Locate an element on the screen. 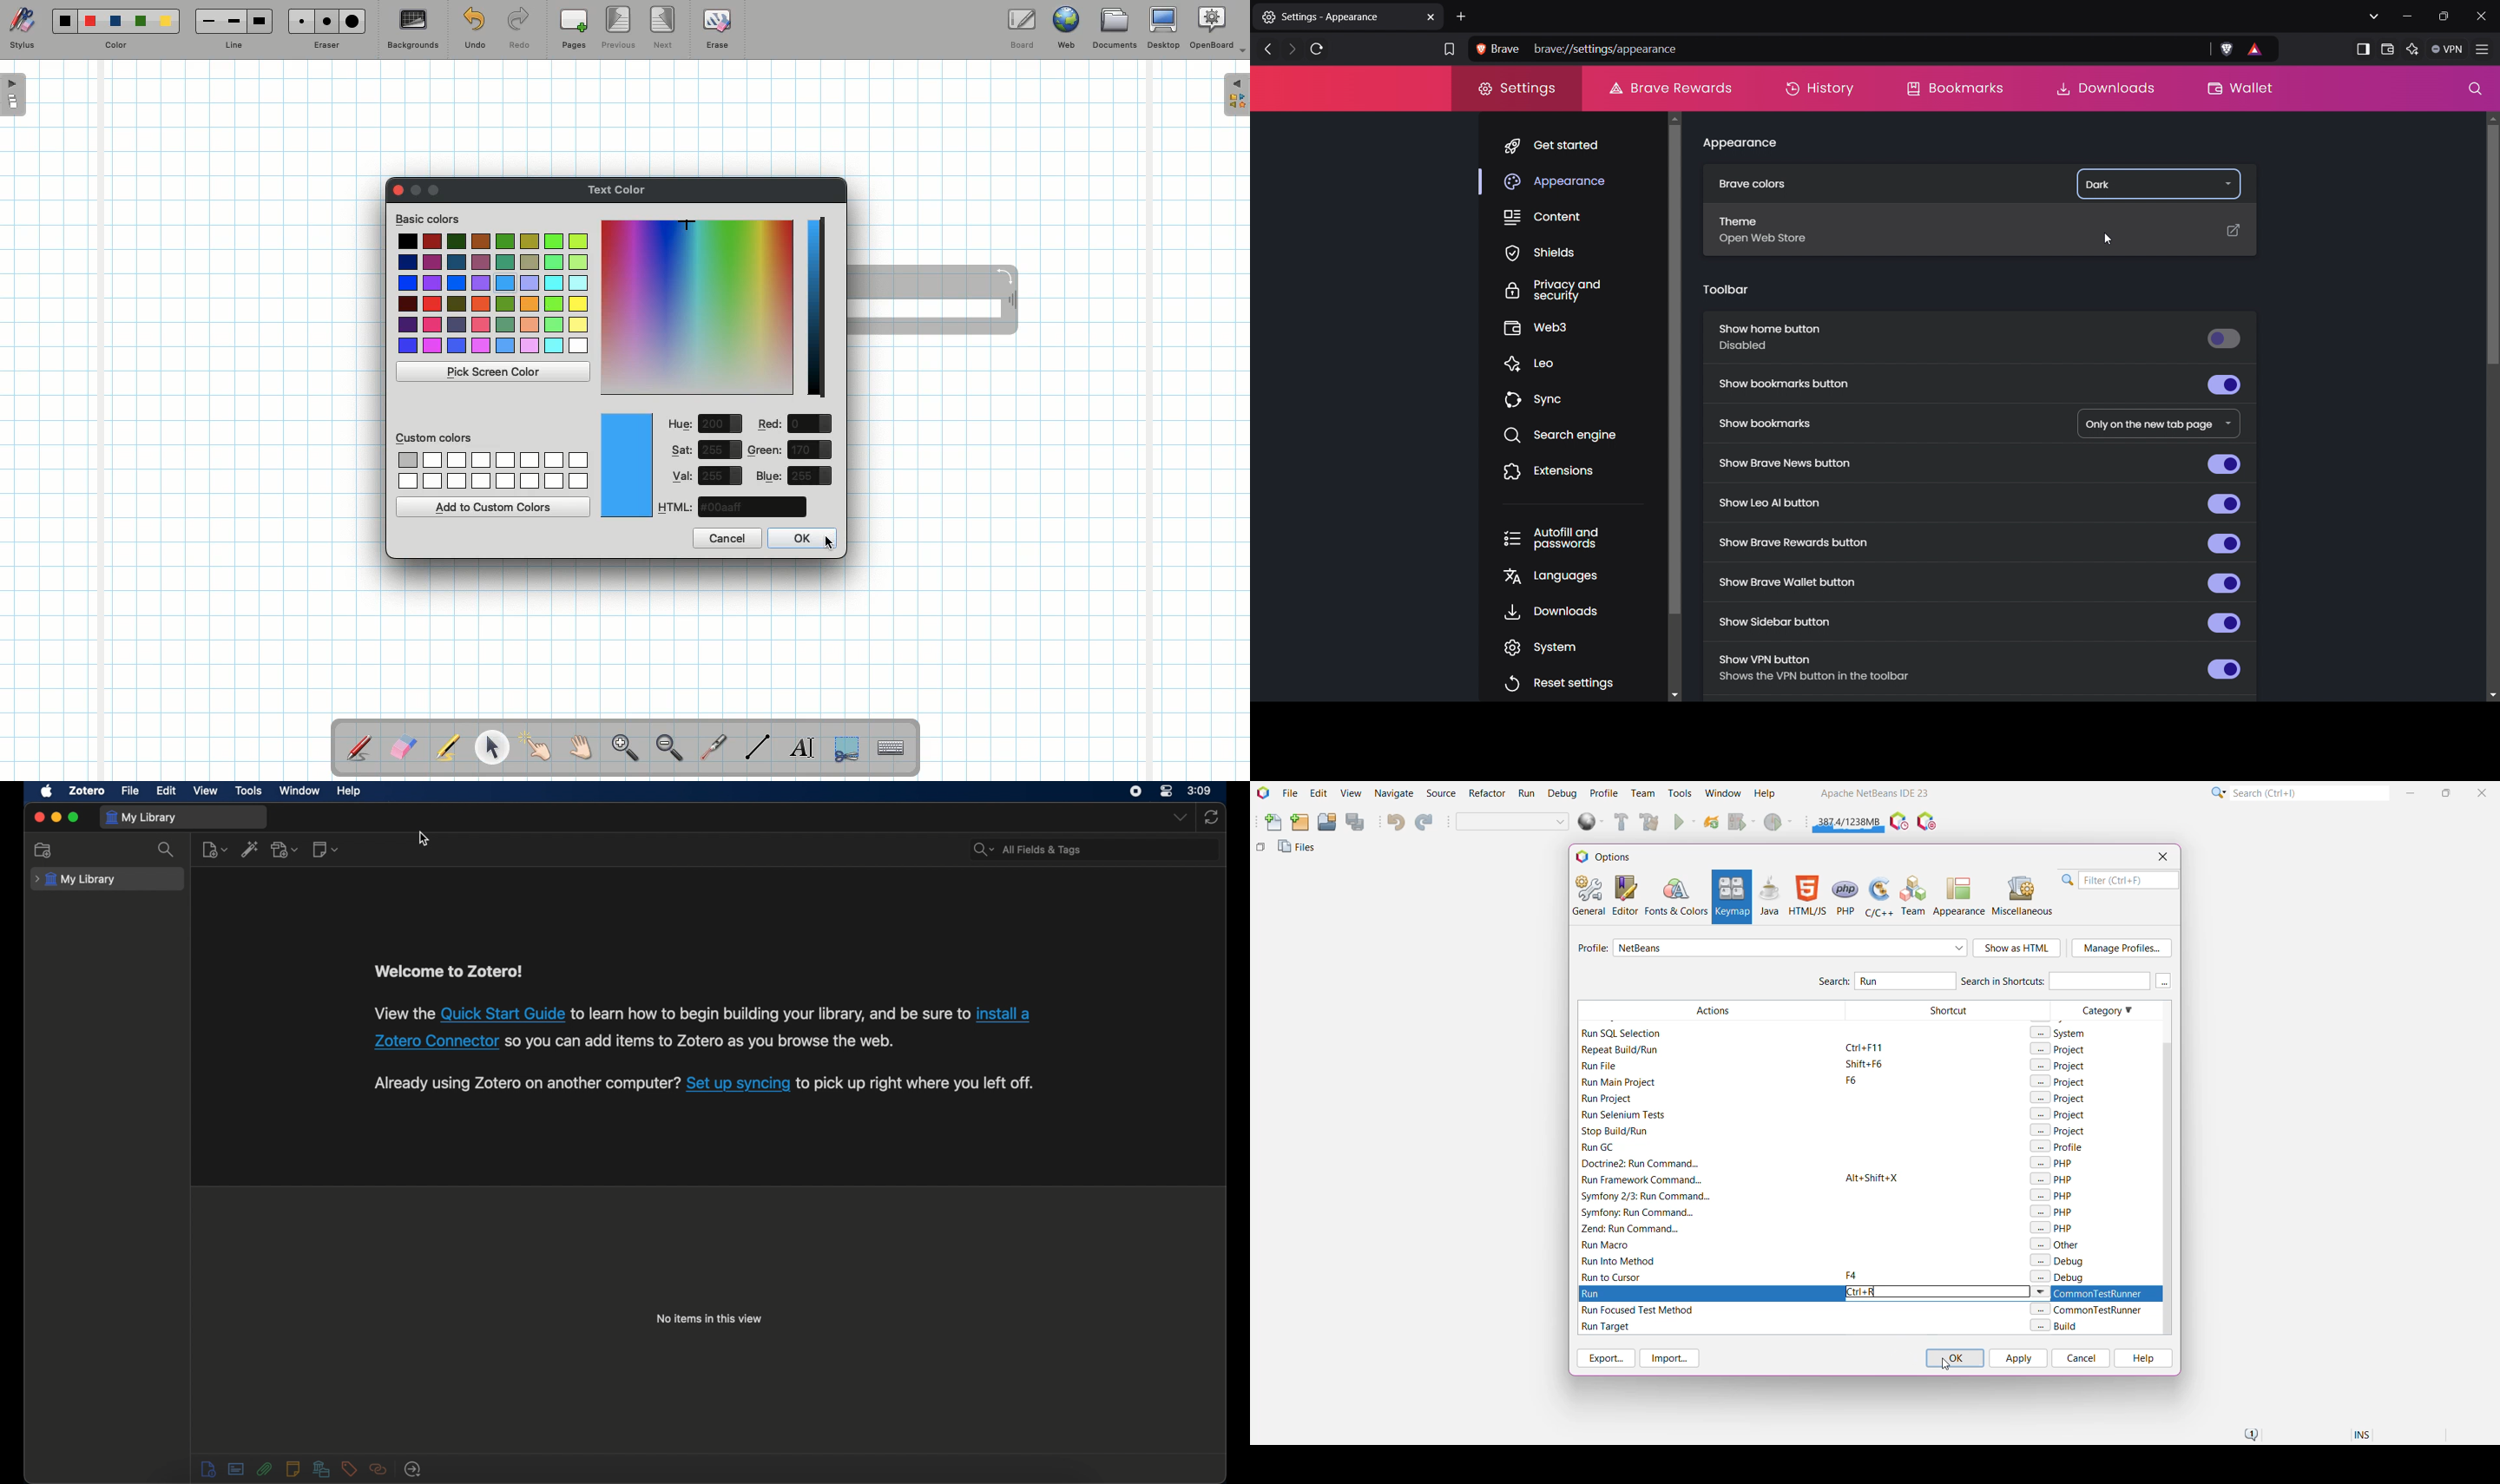 This screenshot has width=2520, height=1484. sync is located at coordinates (1212, 818).